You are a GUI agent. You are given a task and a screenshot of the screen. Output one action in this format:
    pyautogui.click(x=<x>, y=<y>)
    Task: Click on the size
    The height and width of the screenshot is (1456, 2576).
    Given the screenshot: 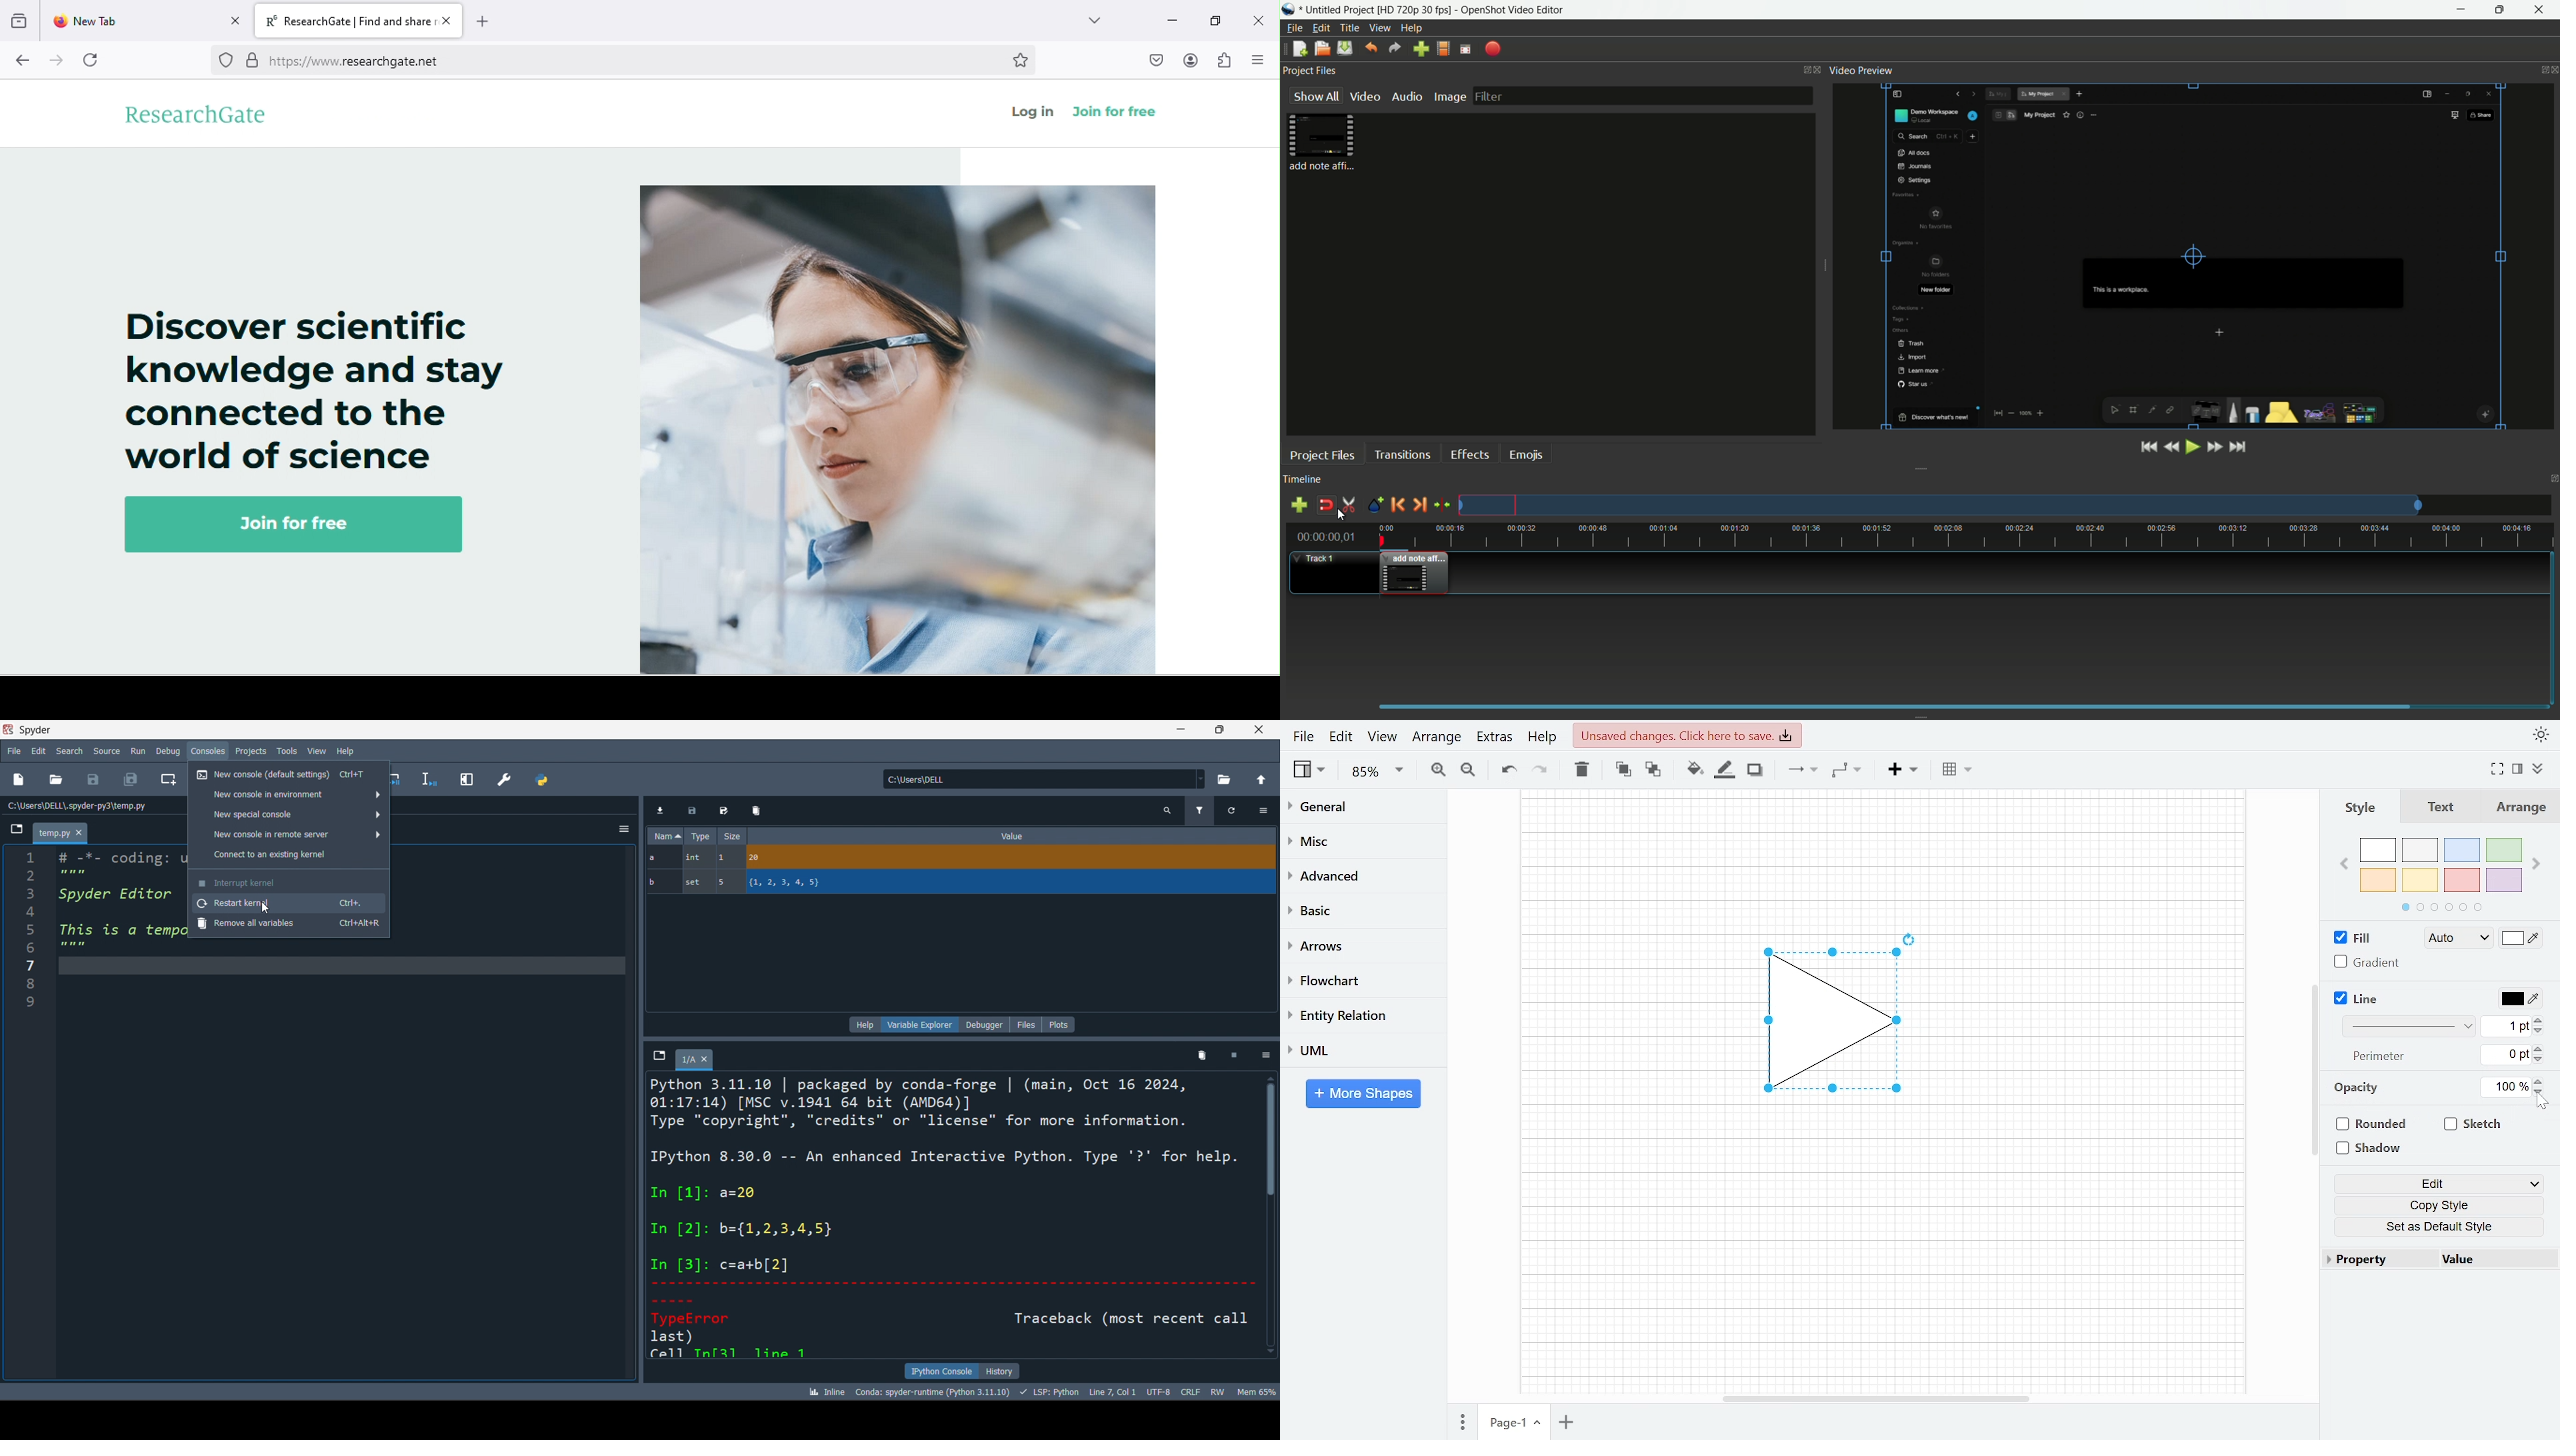 What is the action you would take?
    pyautogui.click(x=736, y=835)
    